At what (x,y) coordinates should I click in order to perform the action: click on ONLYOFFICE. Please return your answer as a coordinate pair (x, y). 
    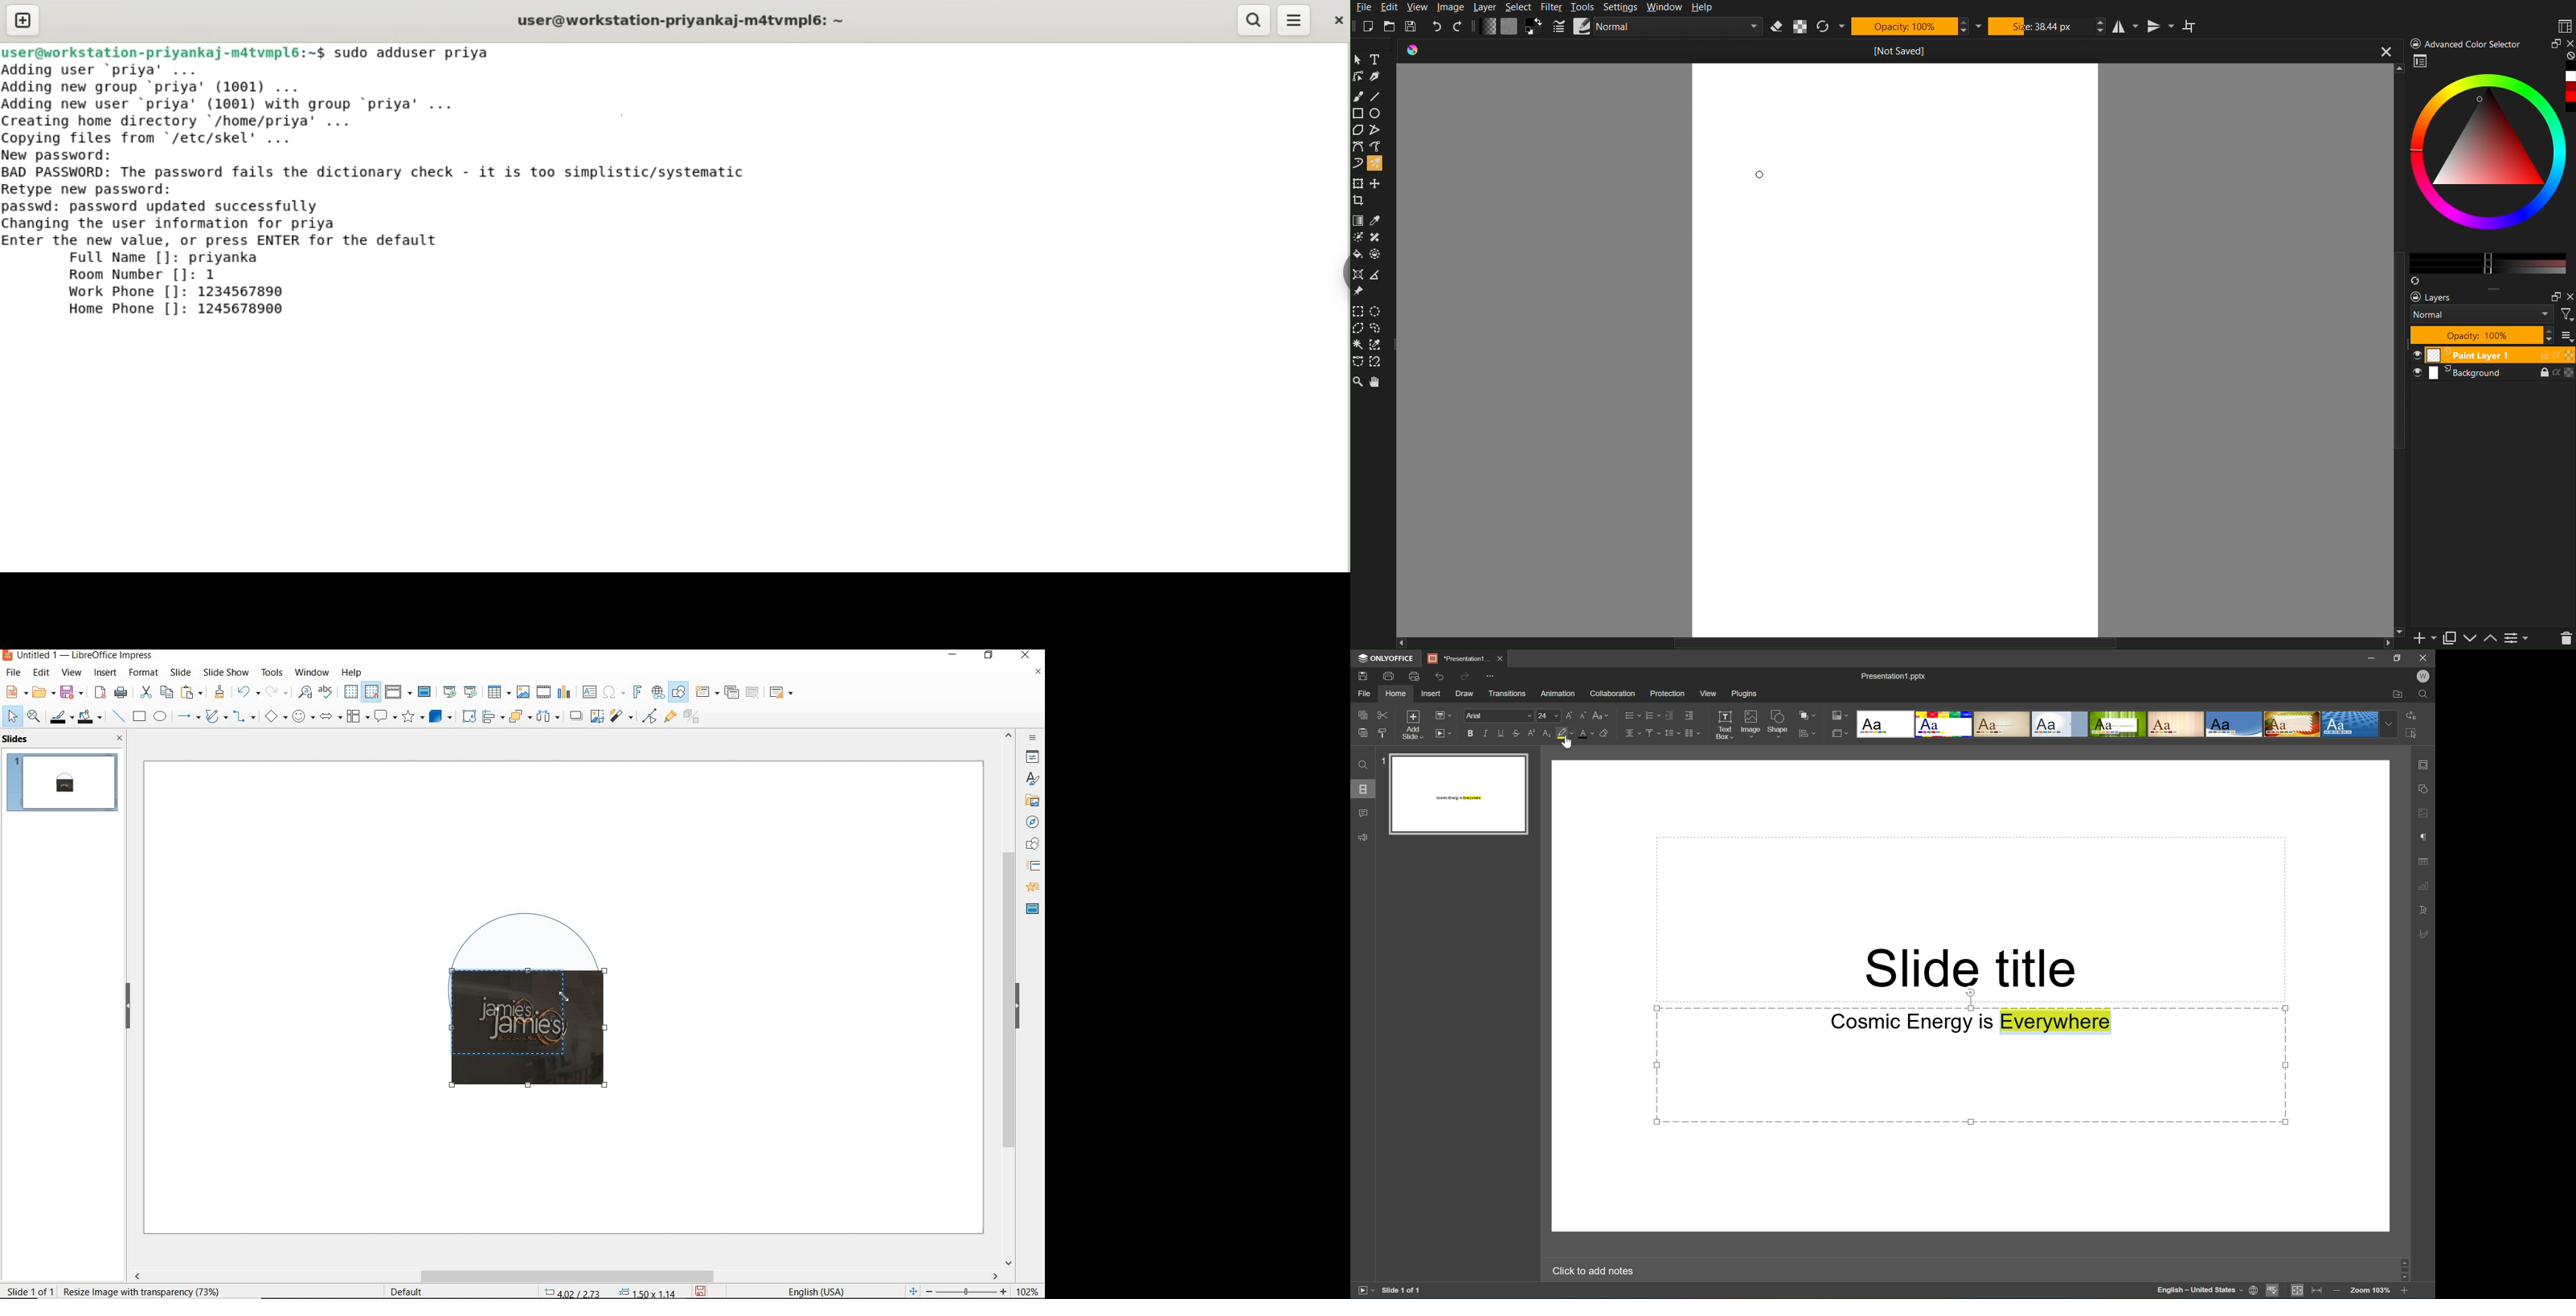
    Looking at the image, I should click on (1388, 659).